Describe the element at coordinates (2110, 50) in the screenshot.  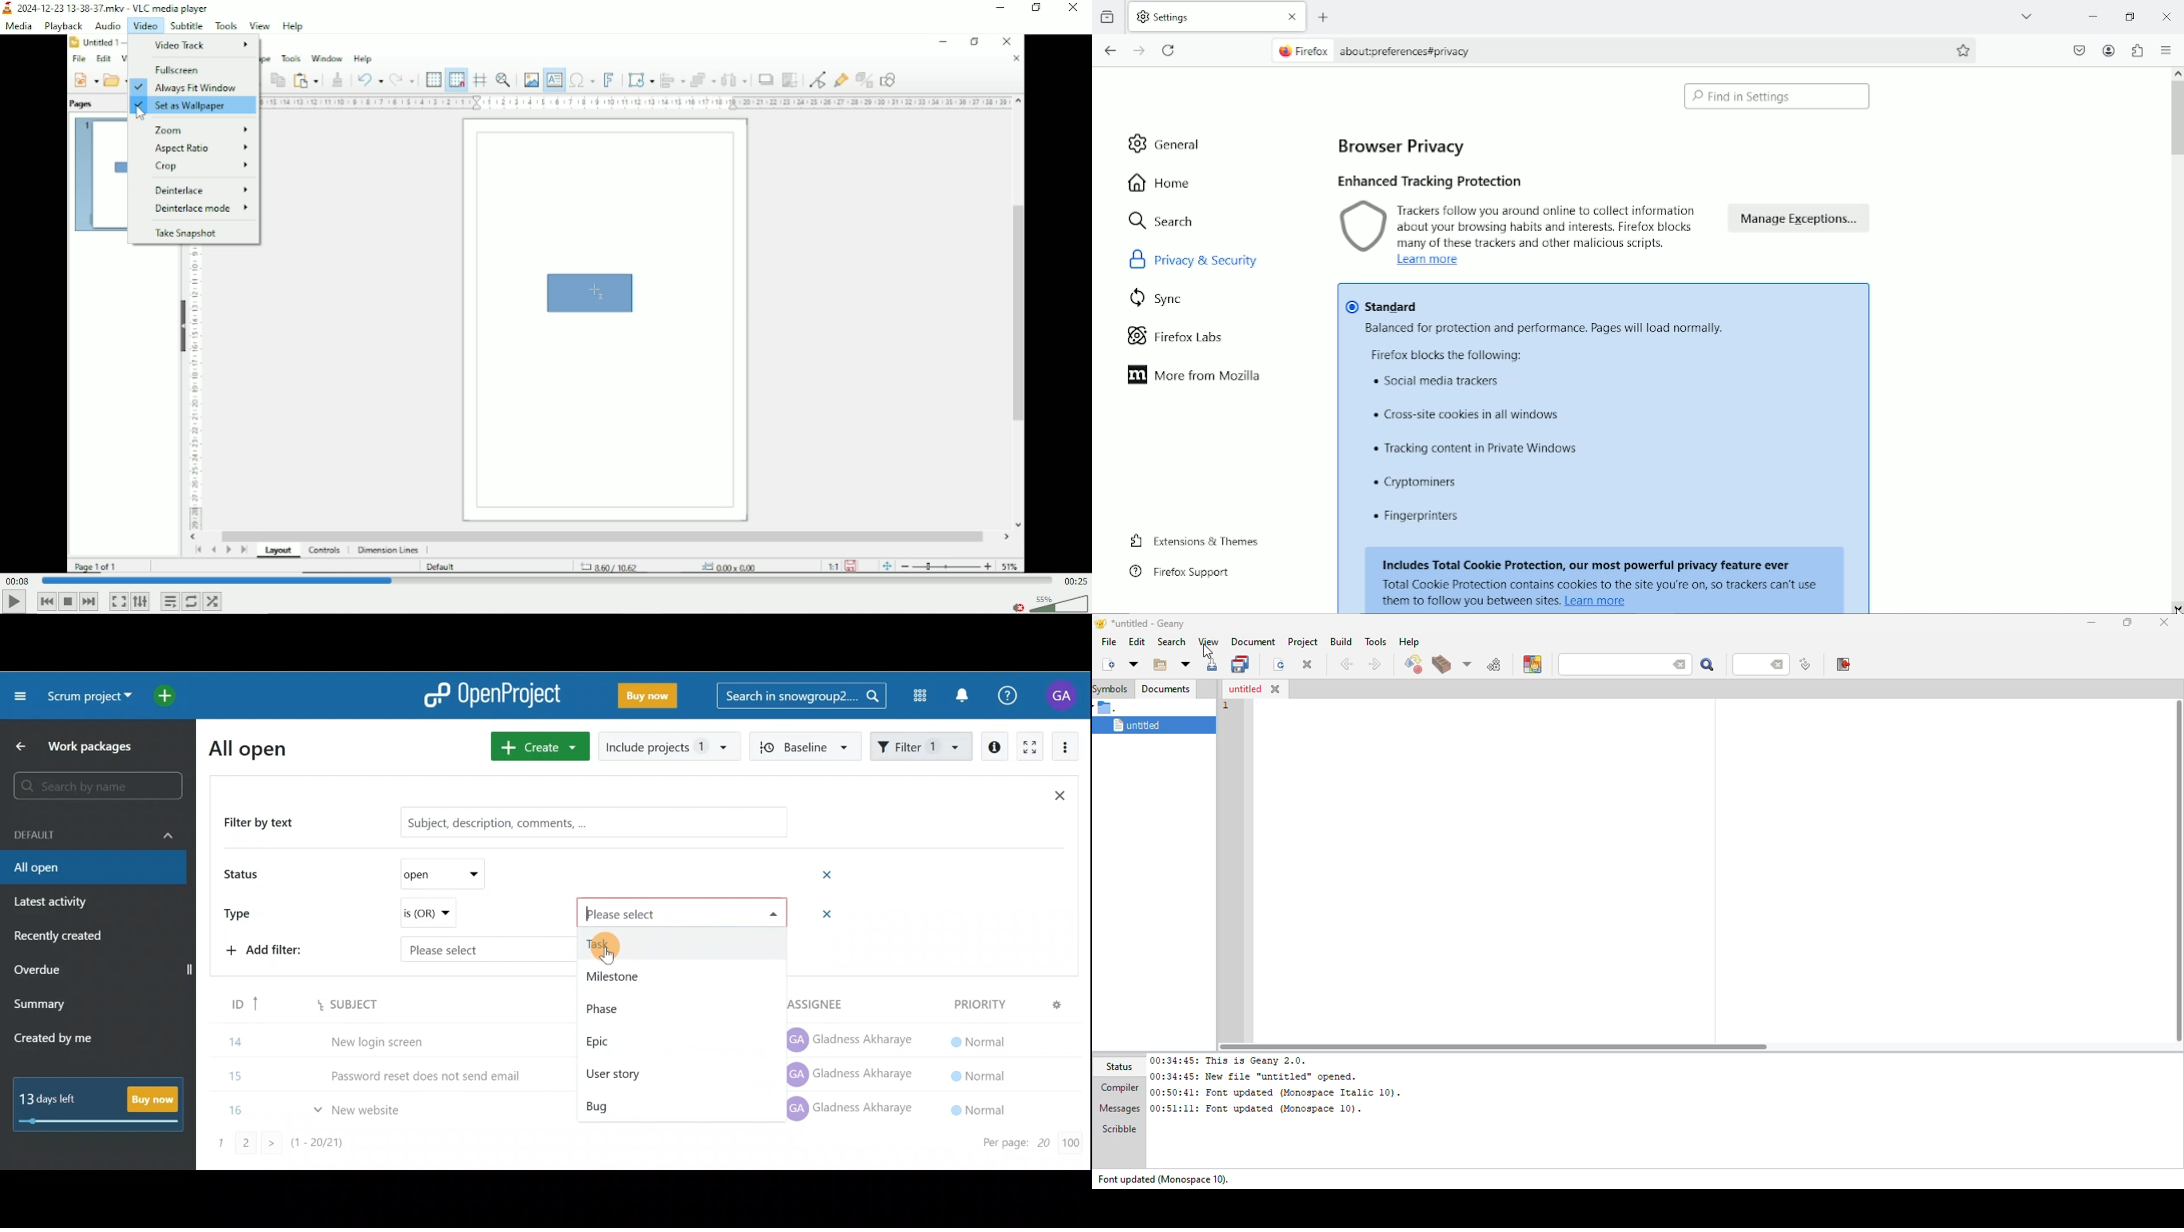
I see `account` at that location.